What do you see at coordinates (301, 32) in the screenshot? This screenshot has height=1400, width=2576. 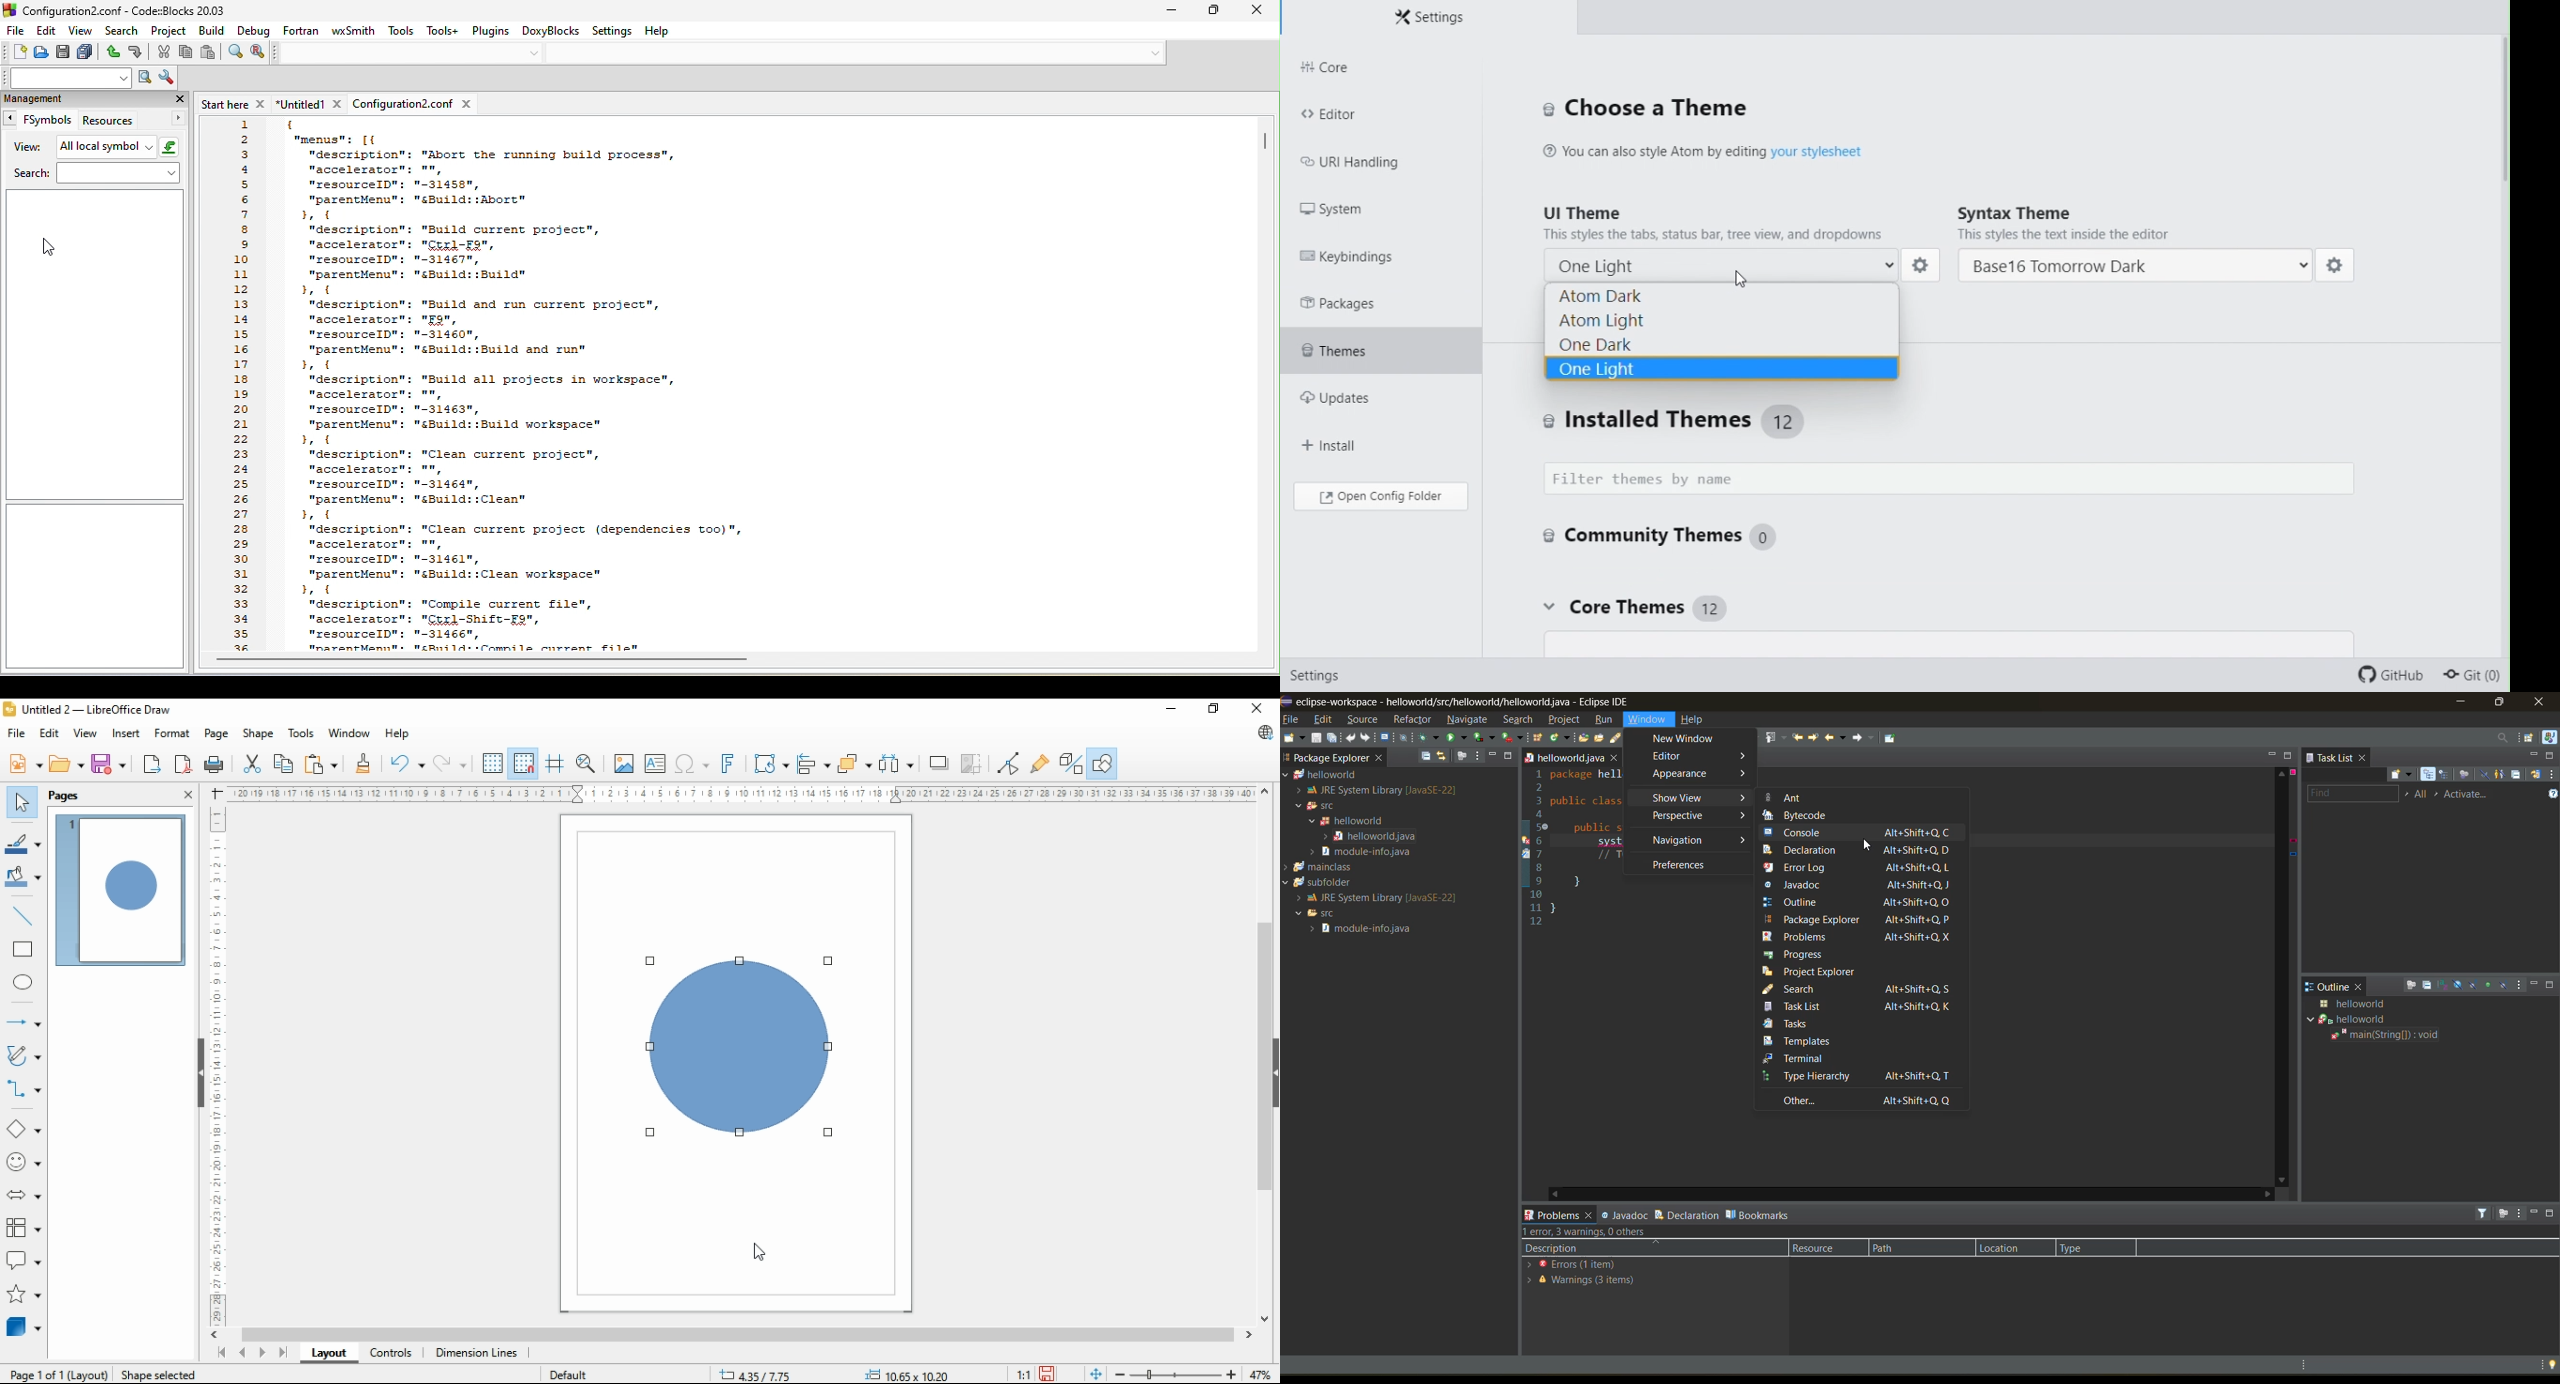 I see `fortran` at bounding box center [301, 32].